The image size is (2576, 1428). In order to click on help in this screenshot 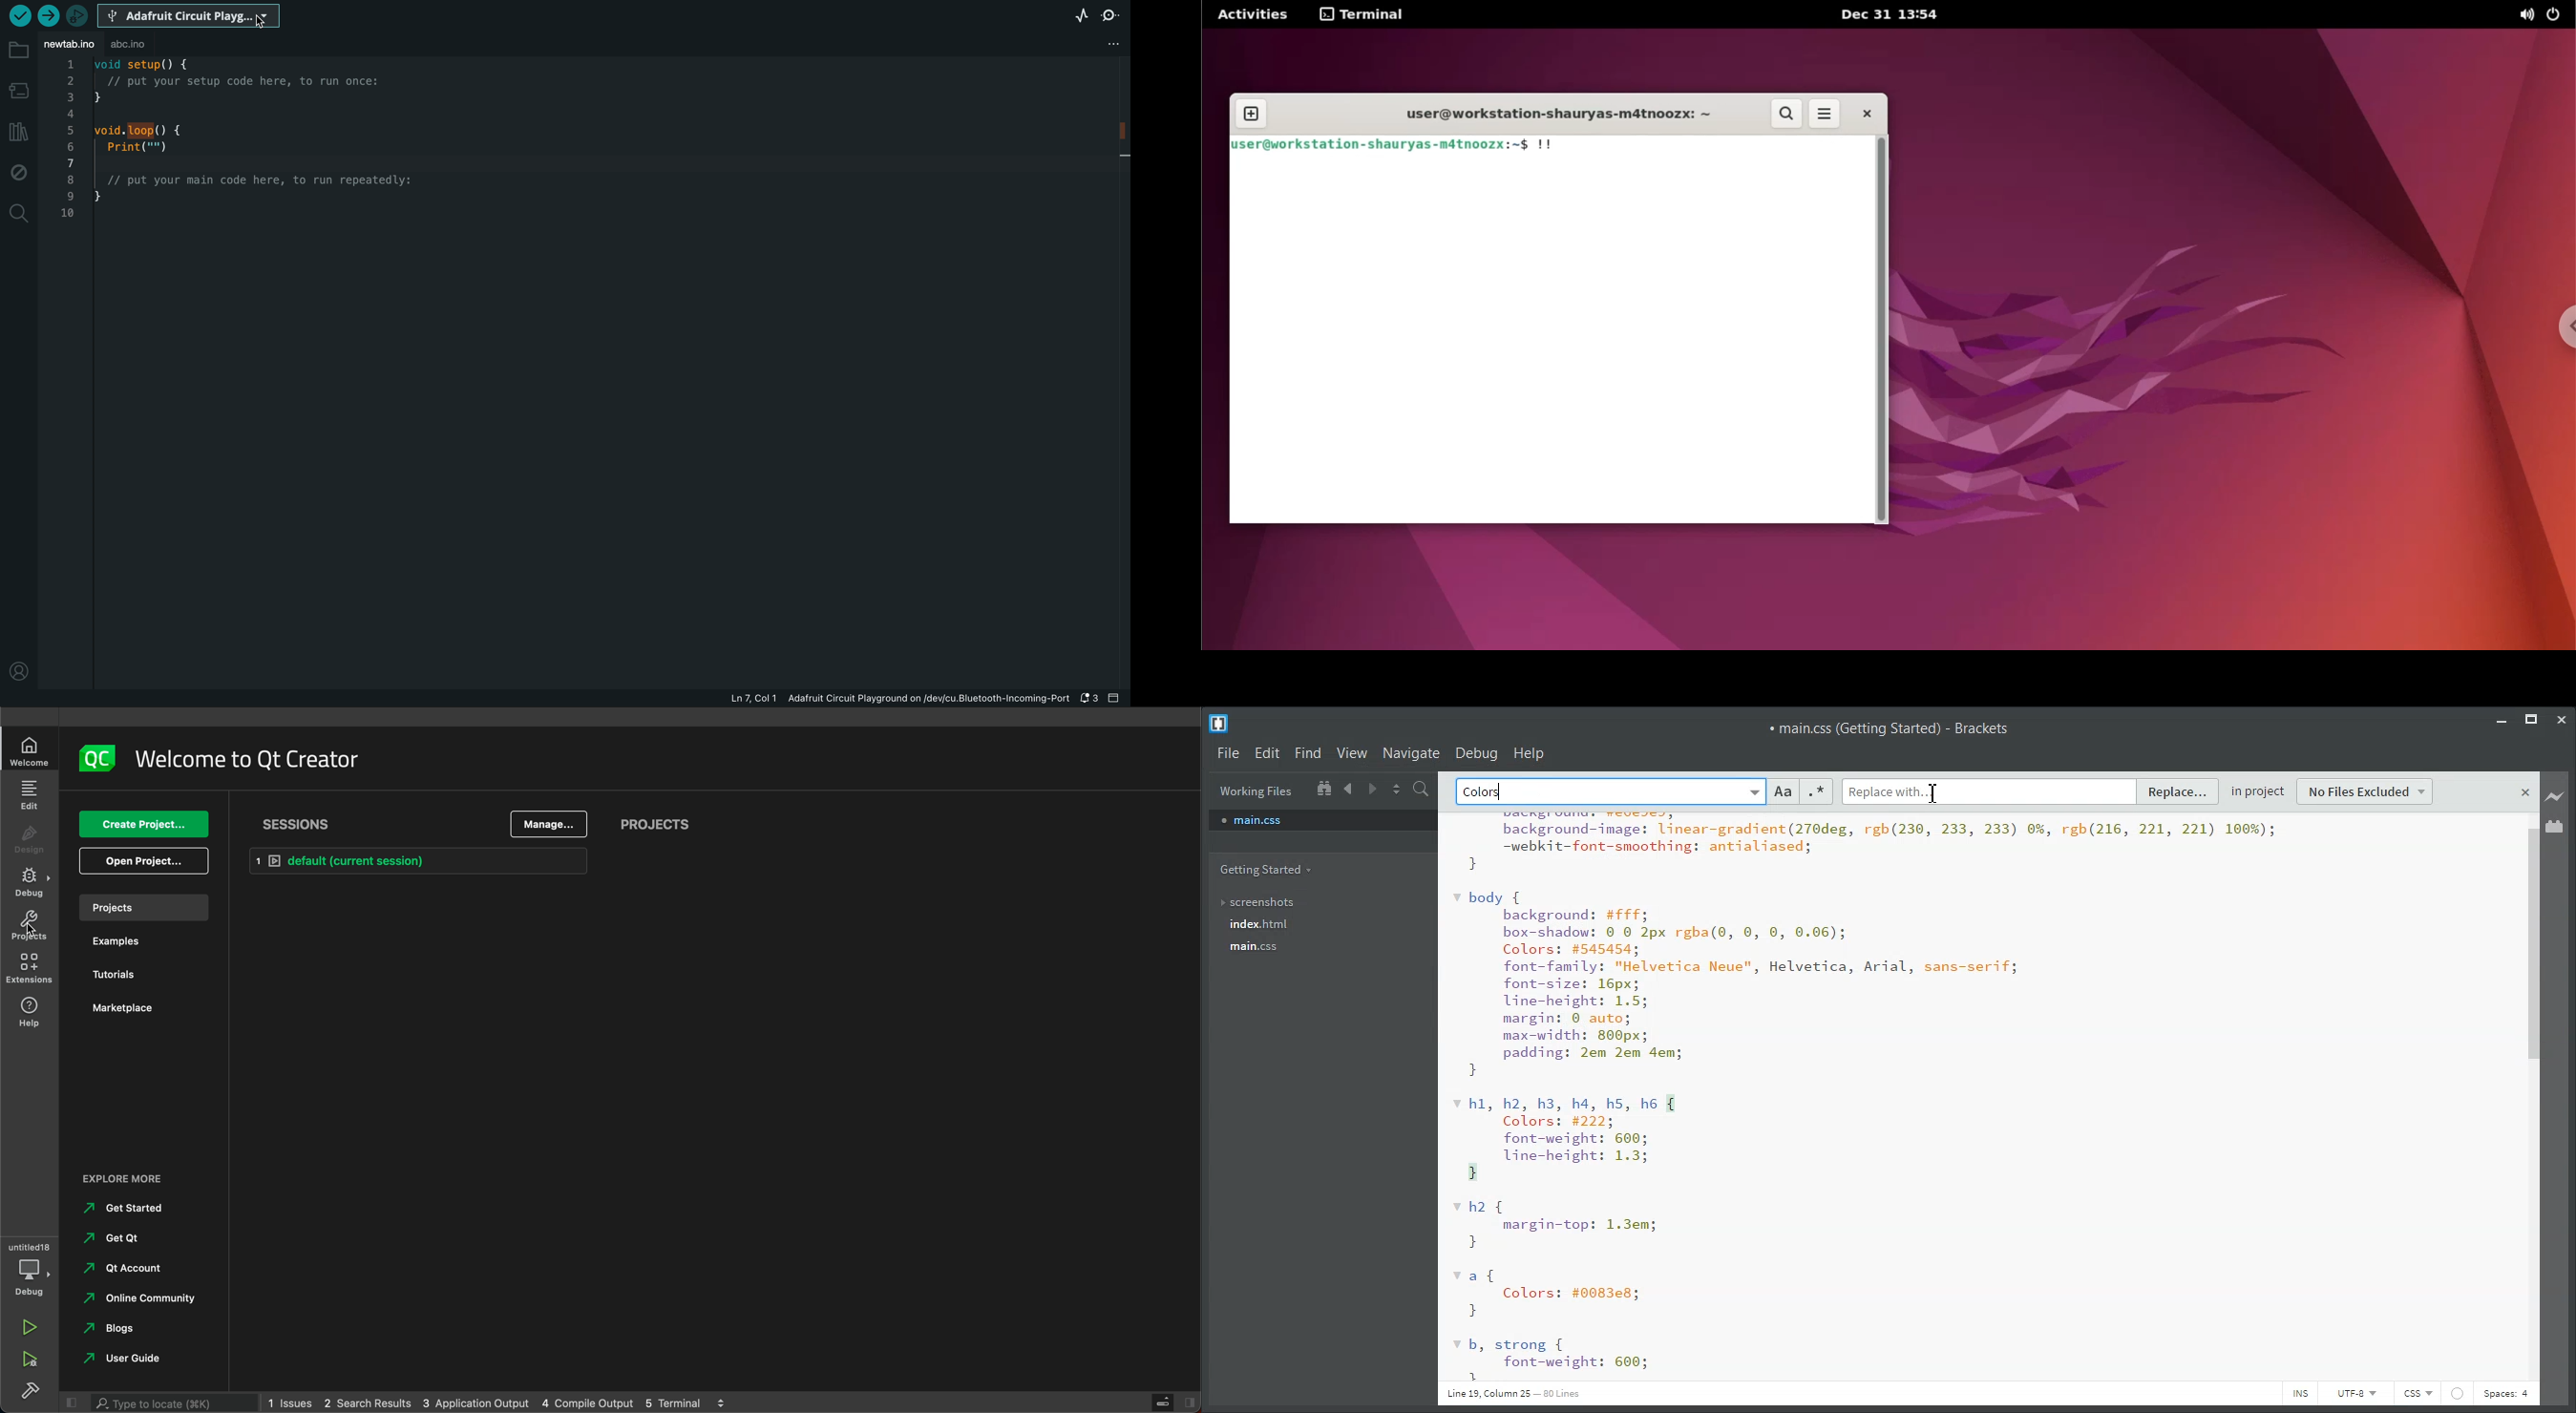, I will do `click(29, 1013)`.